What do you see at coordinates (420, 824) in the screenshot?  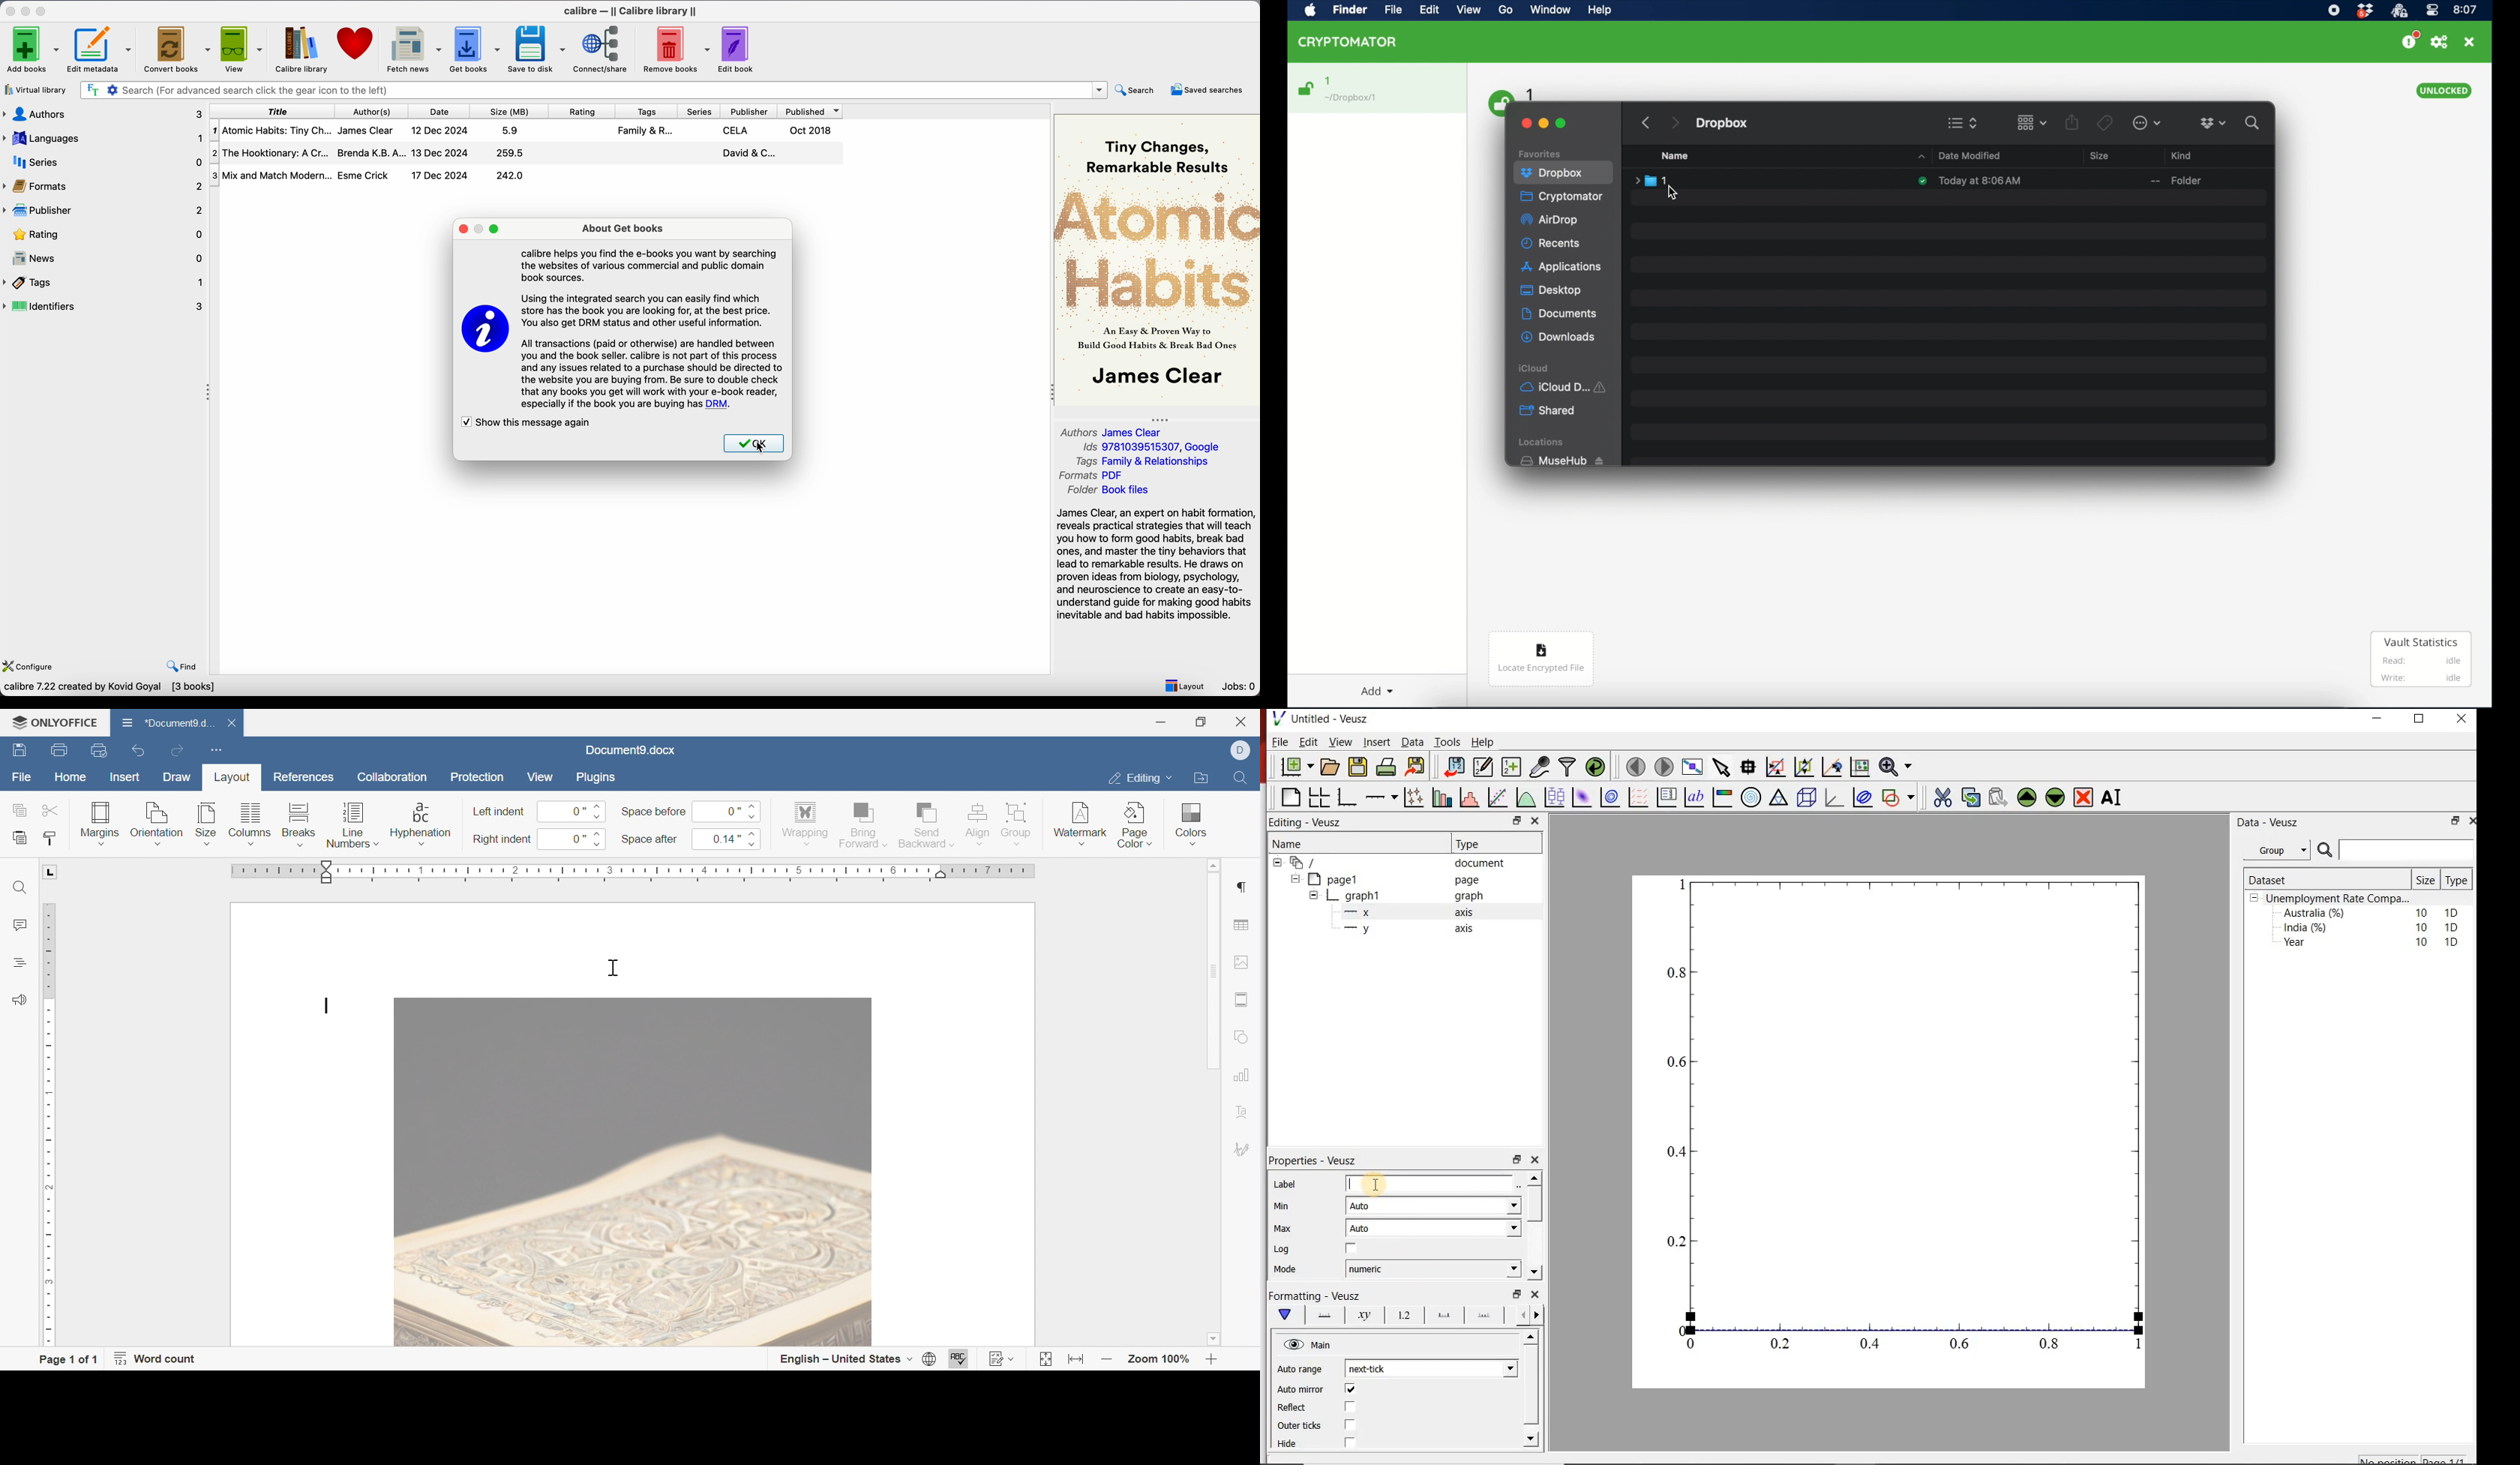 I see `hyphenation` at bounding box center [420, 824].